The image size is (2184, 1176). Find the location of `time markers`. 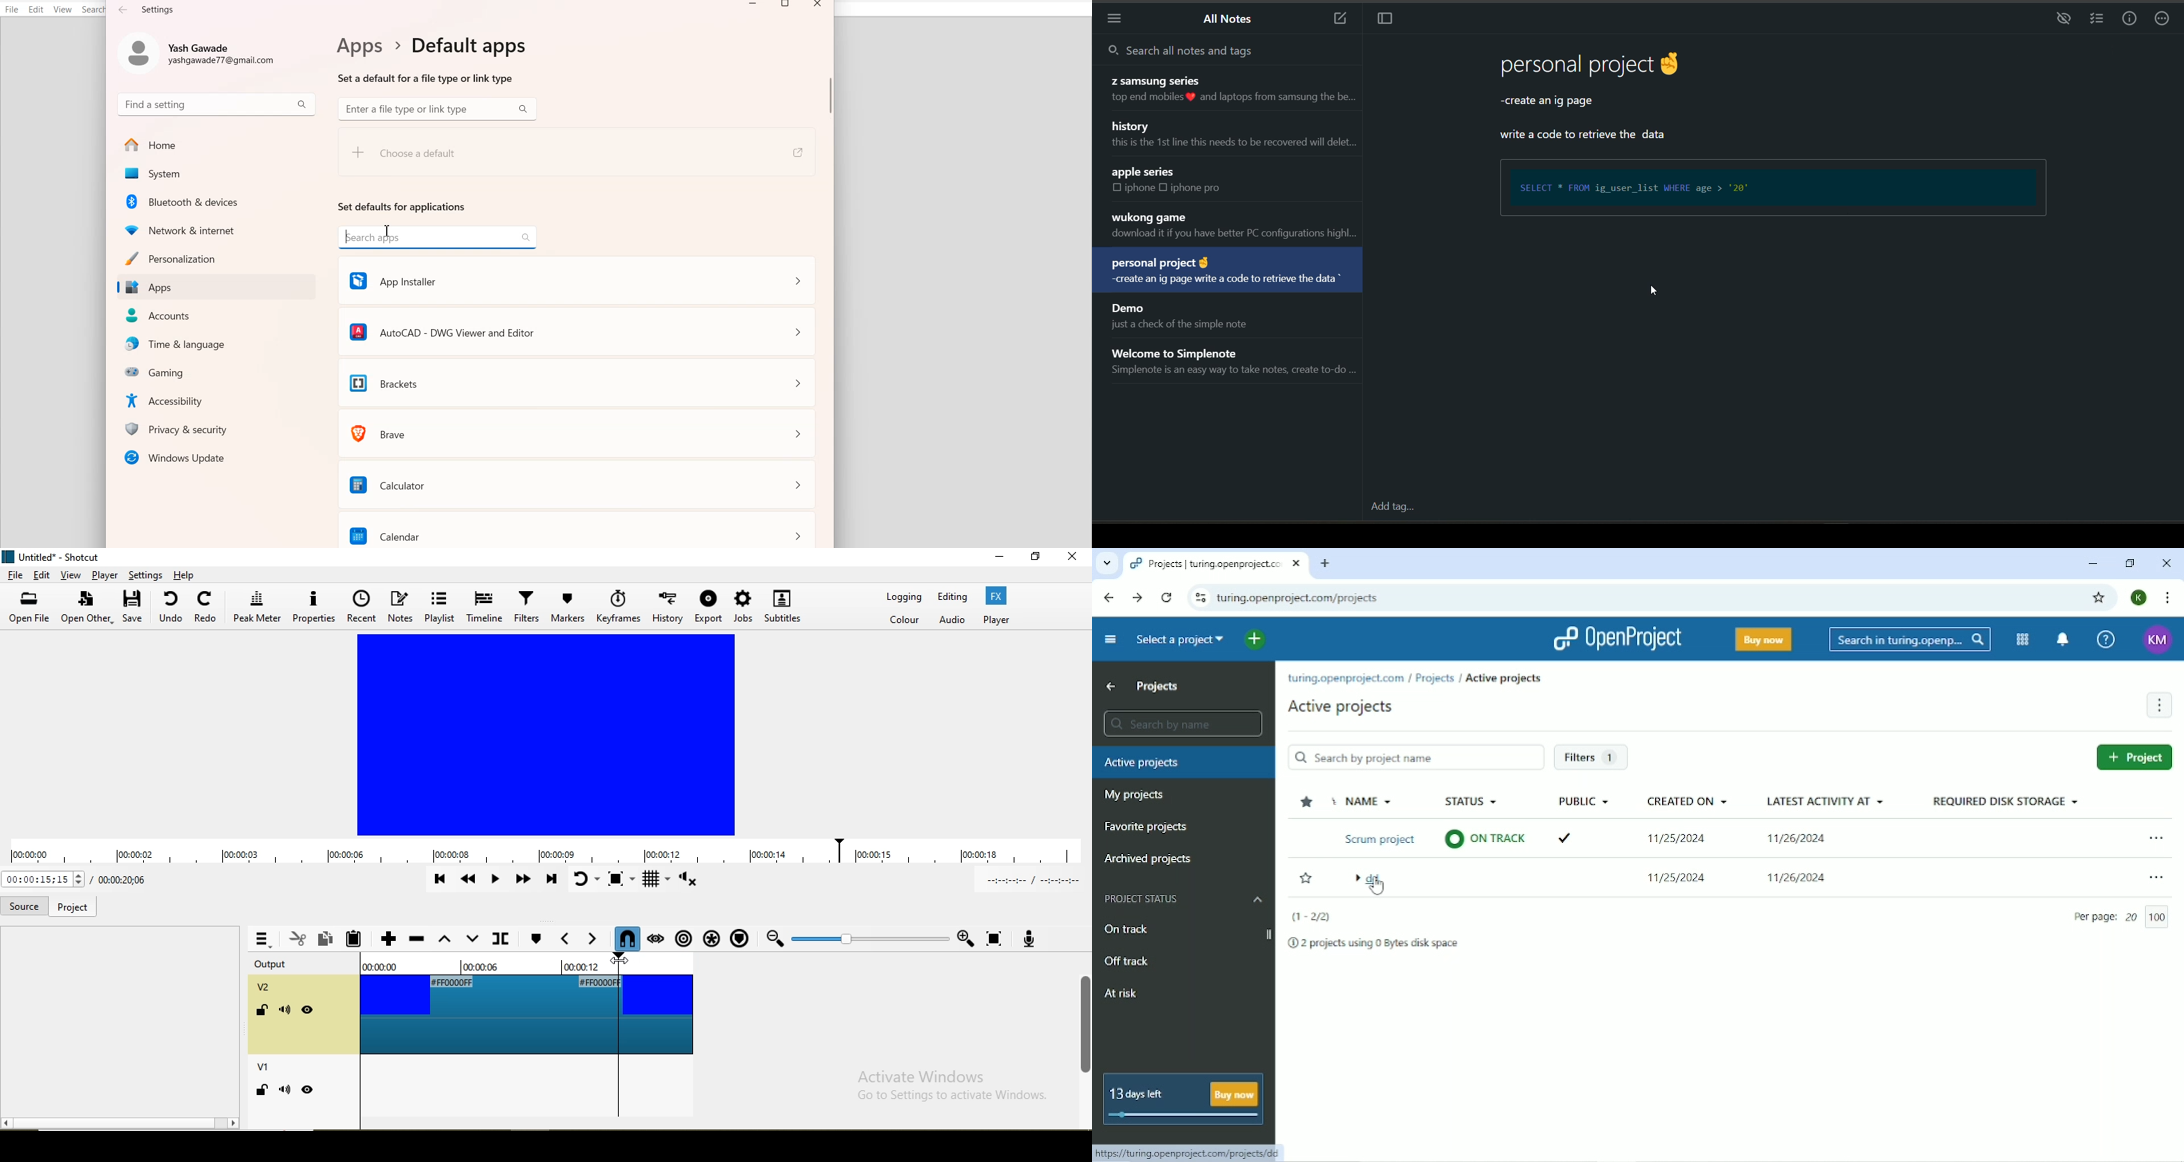

time markers is located at coordinates (524, 963).